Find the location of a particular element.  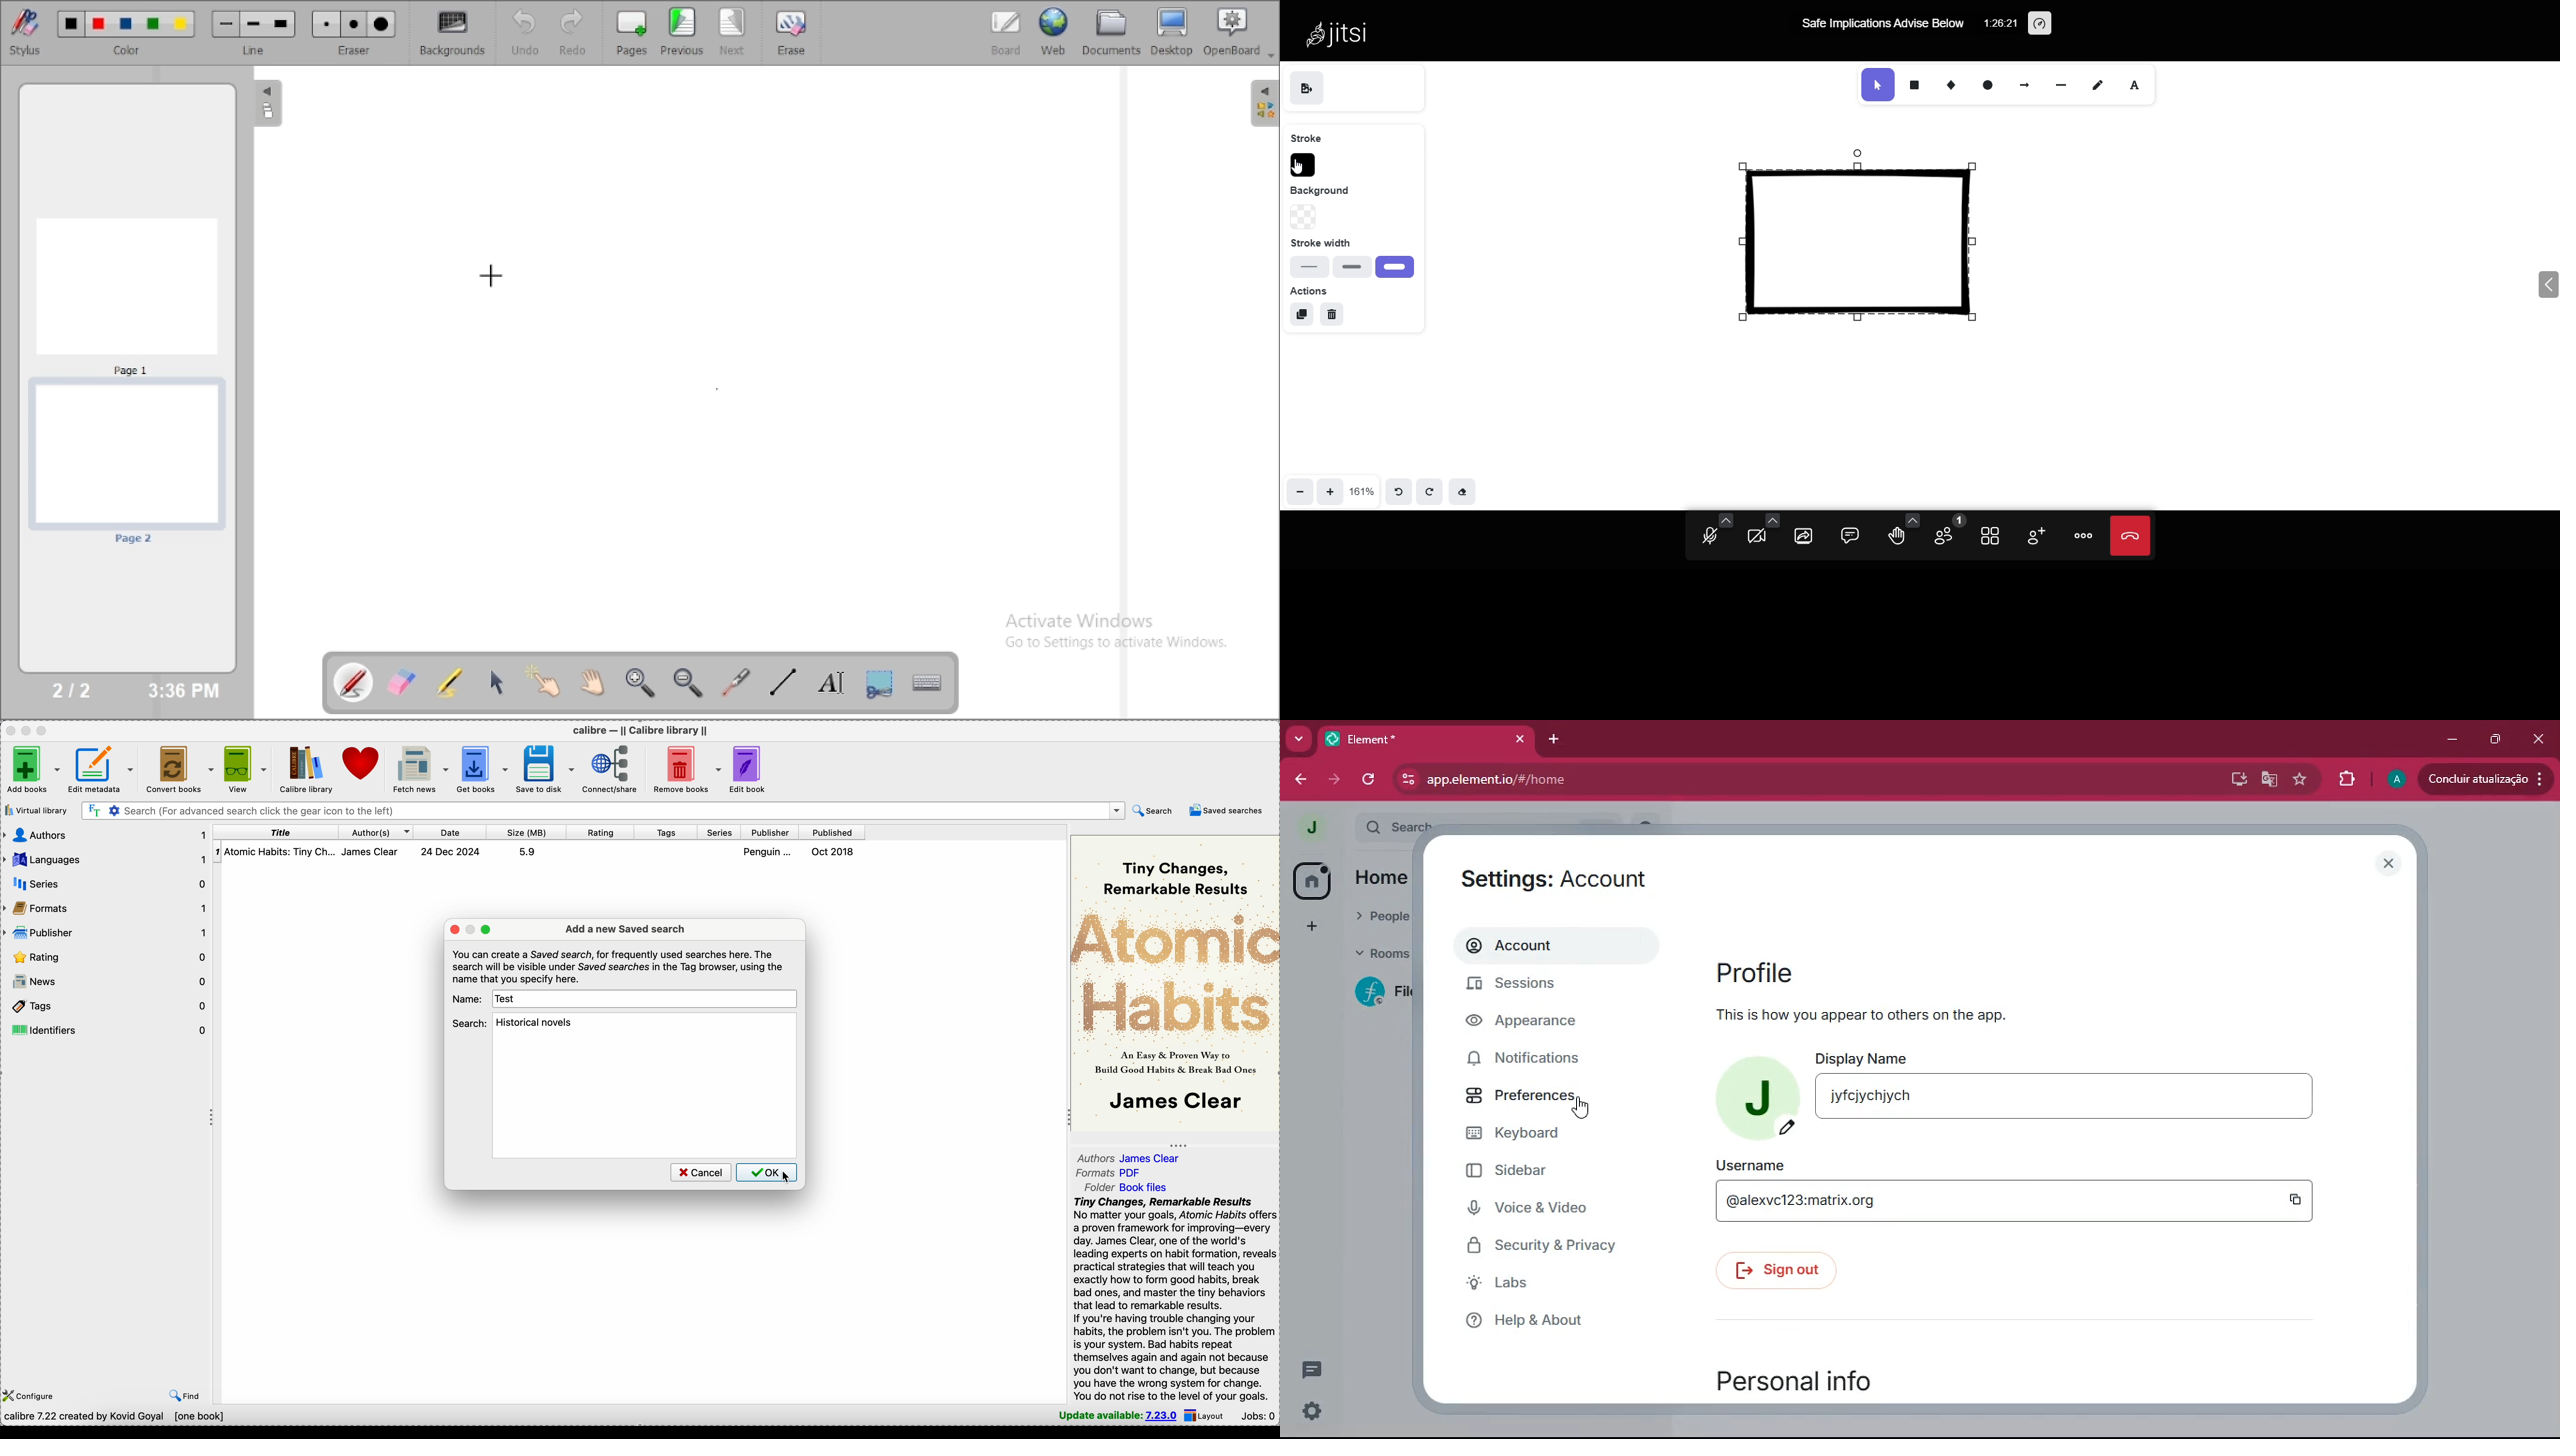

Color 2 is located at coordinates (99, 25).